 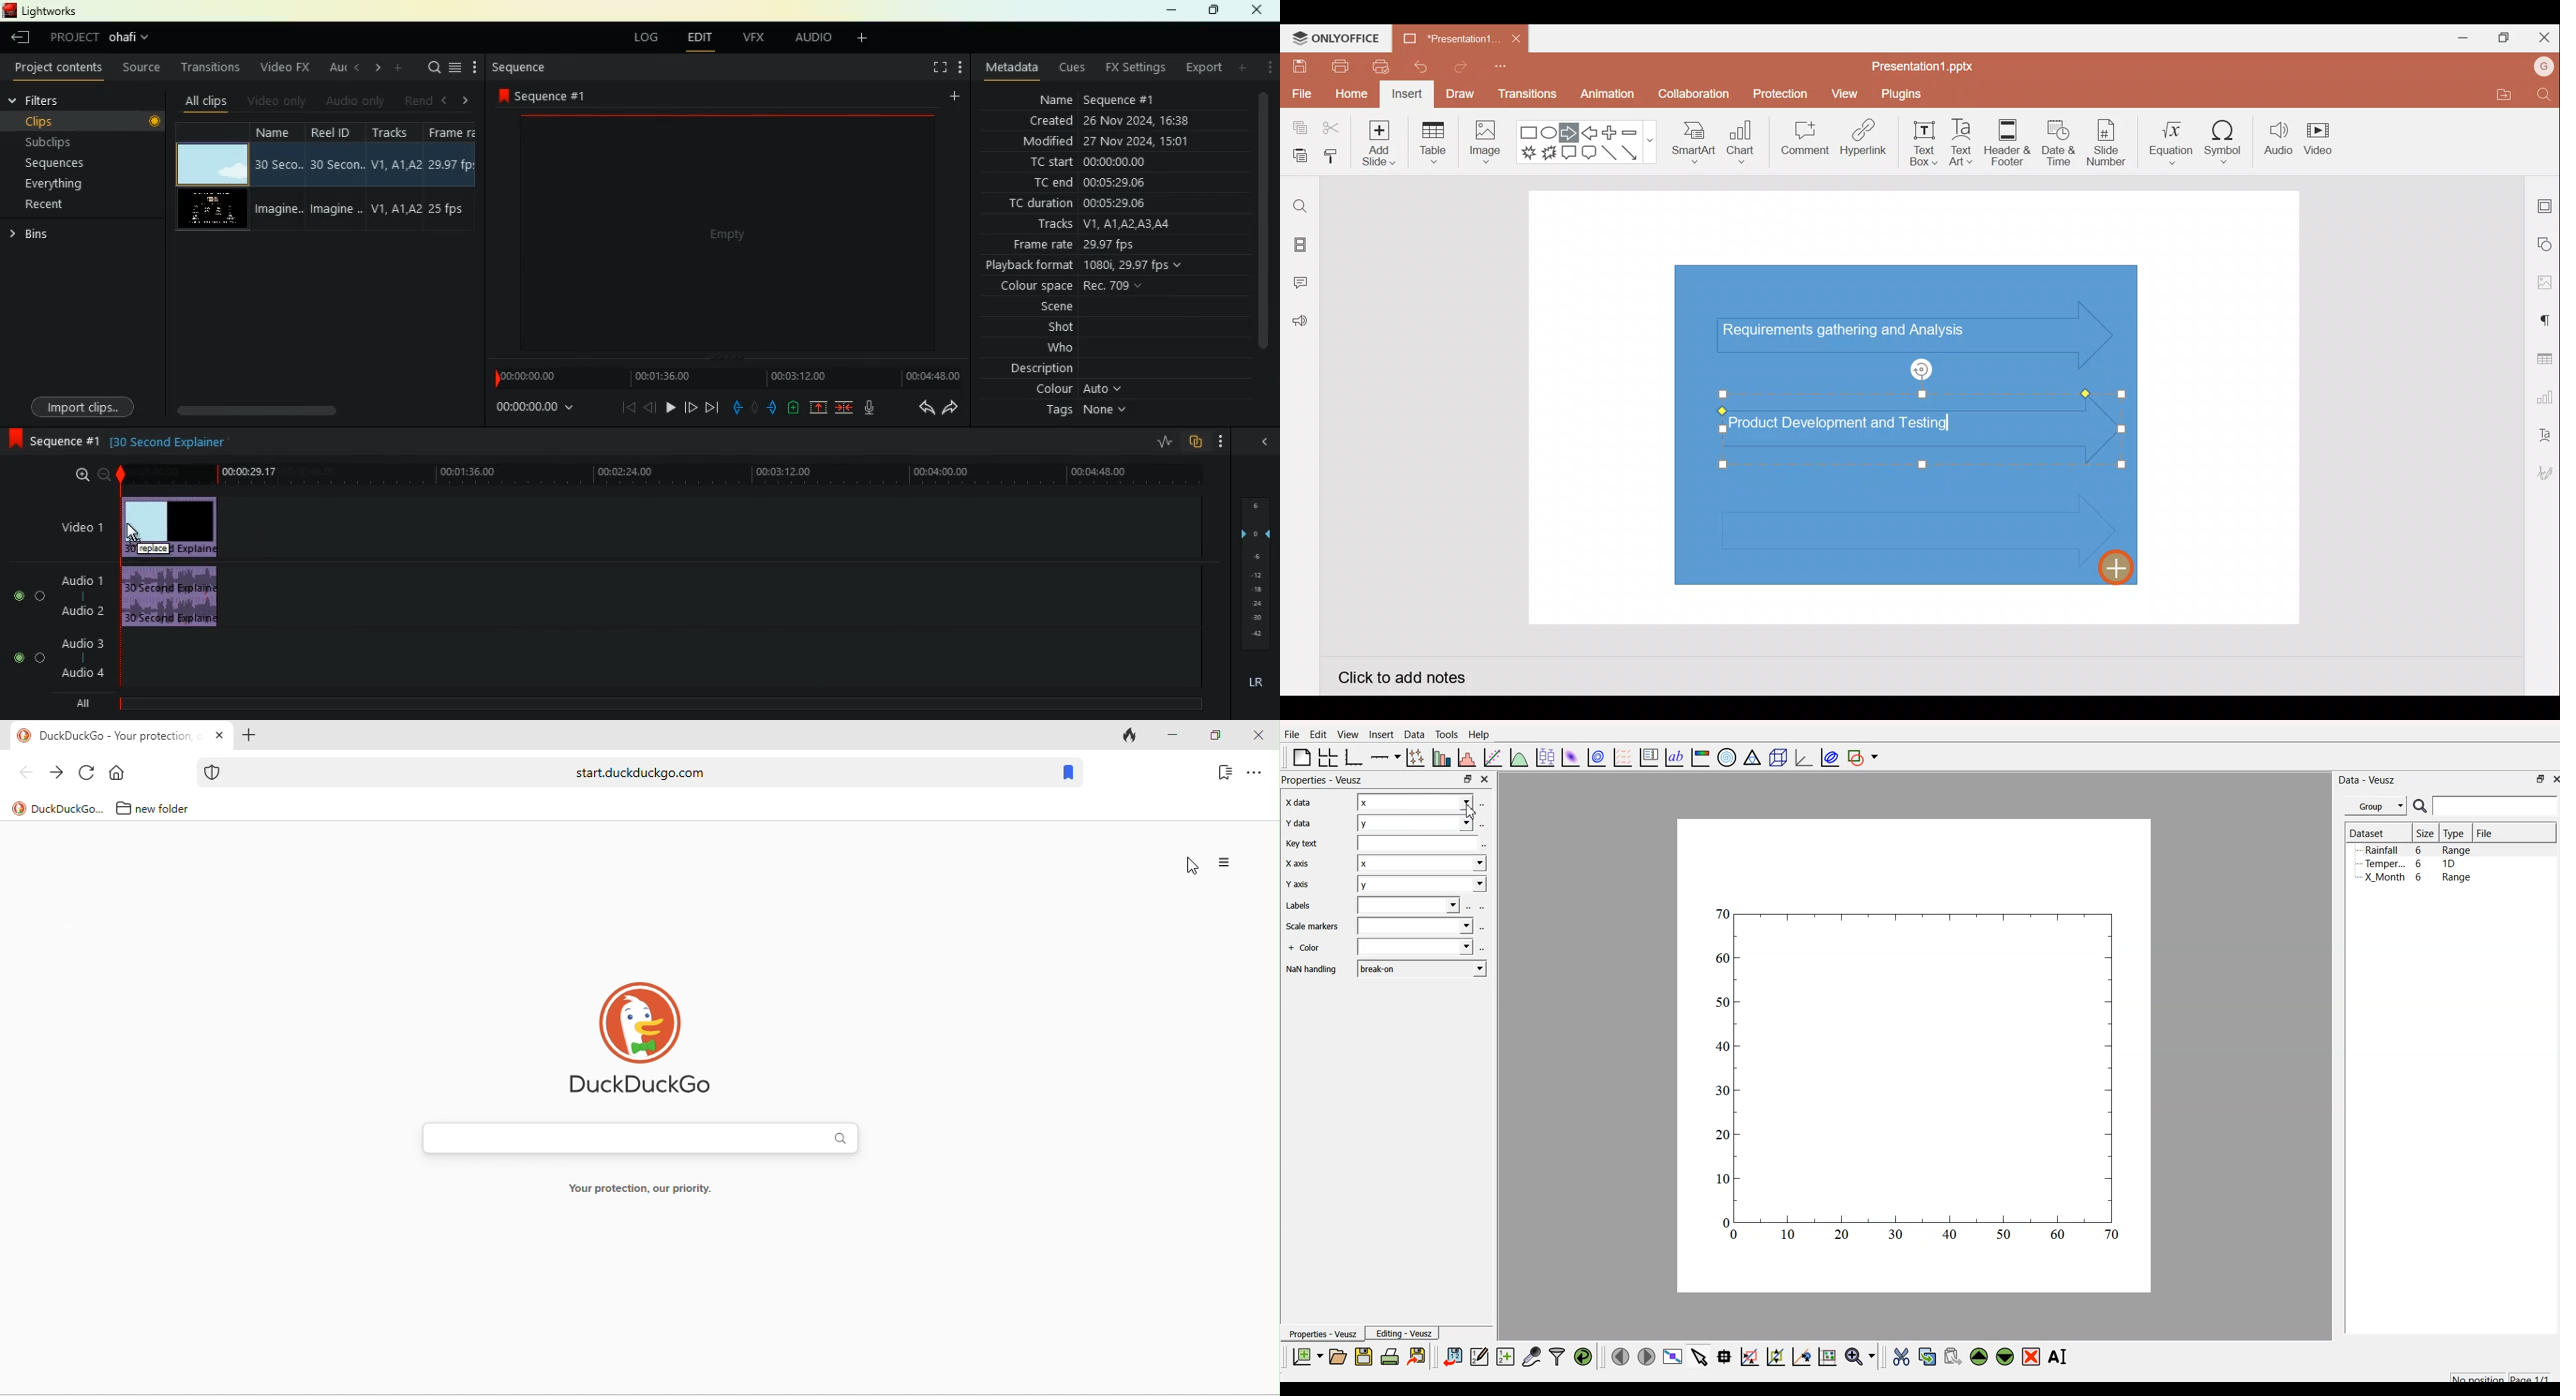 What do you see at coordinates (2105, 143) in the screenshot?
I see `Slide number` at bounding box center [2105, 143].